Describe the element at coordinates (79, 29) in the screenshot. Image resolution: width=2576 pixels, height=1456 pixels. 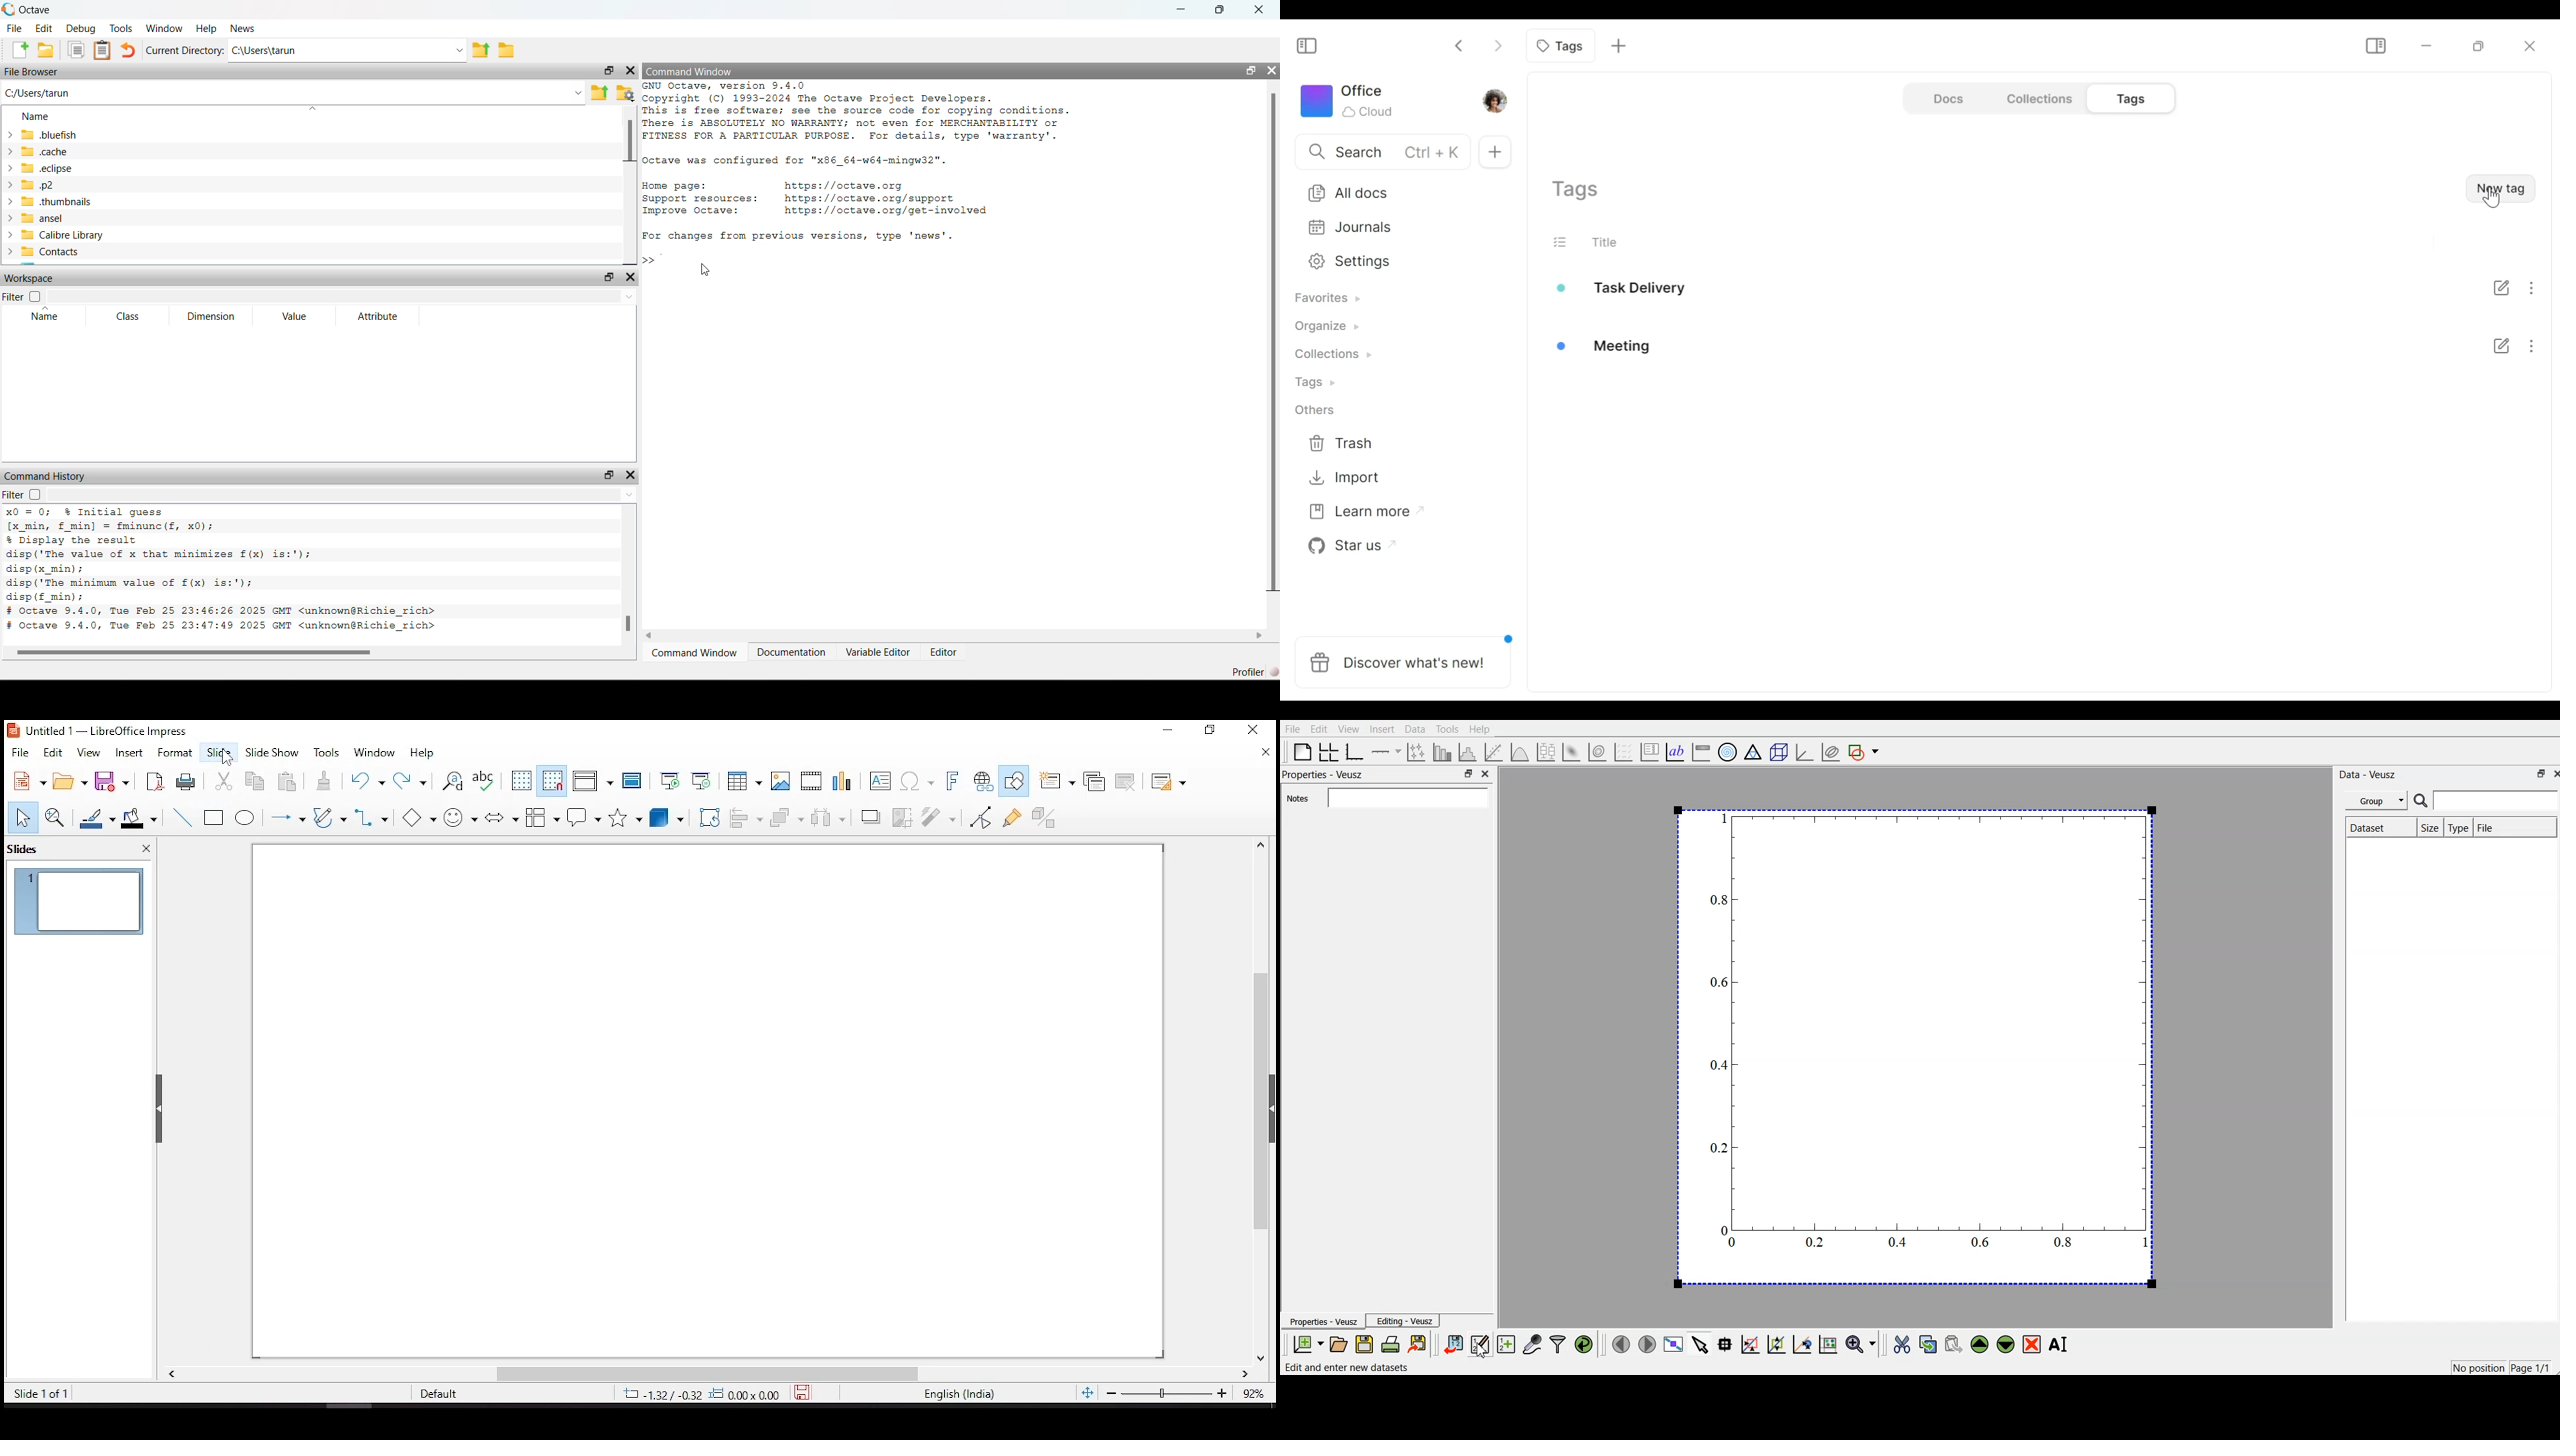
I see `Debug` at that location.